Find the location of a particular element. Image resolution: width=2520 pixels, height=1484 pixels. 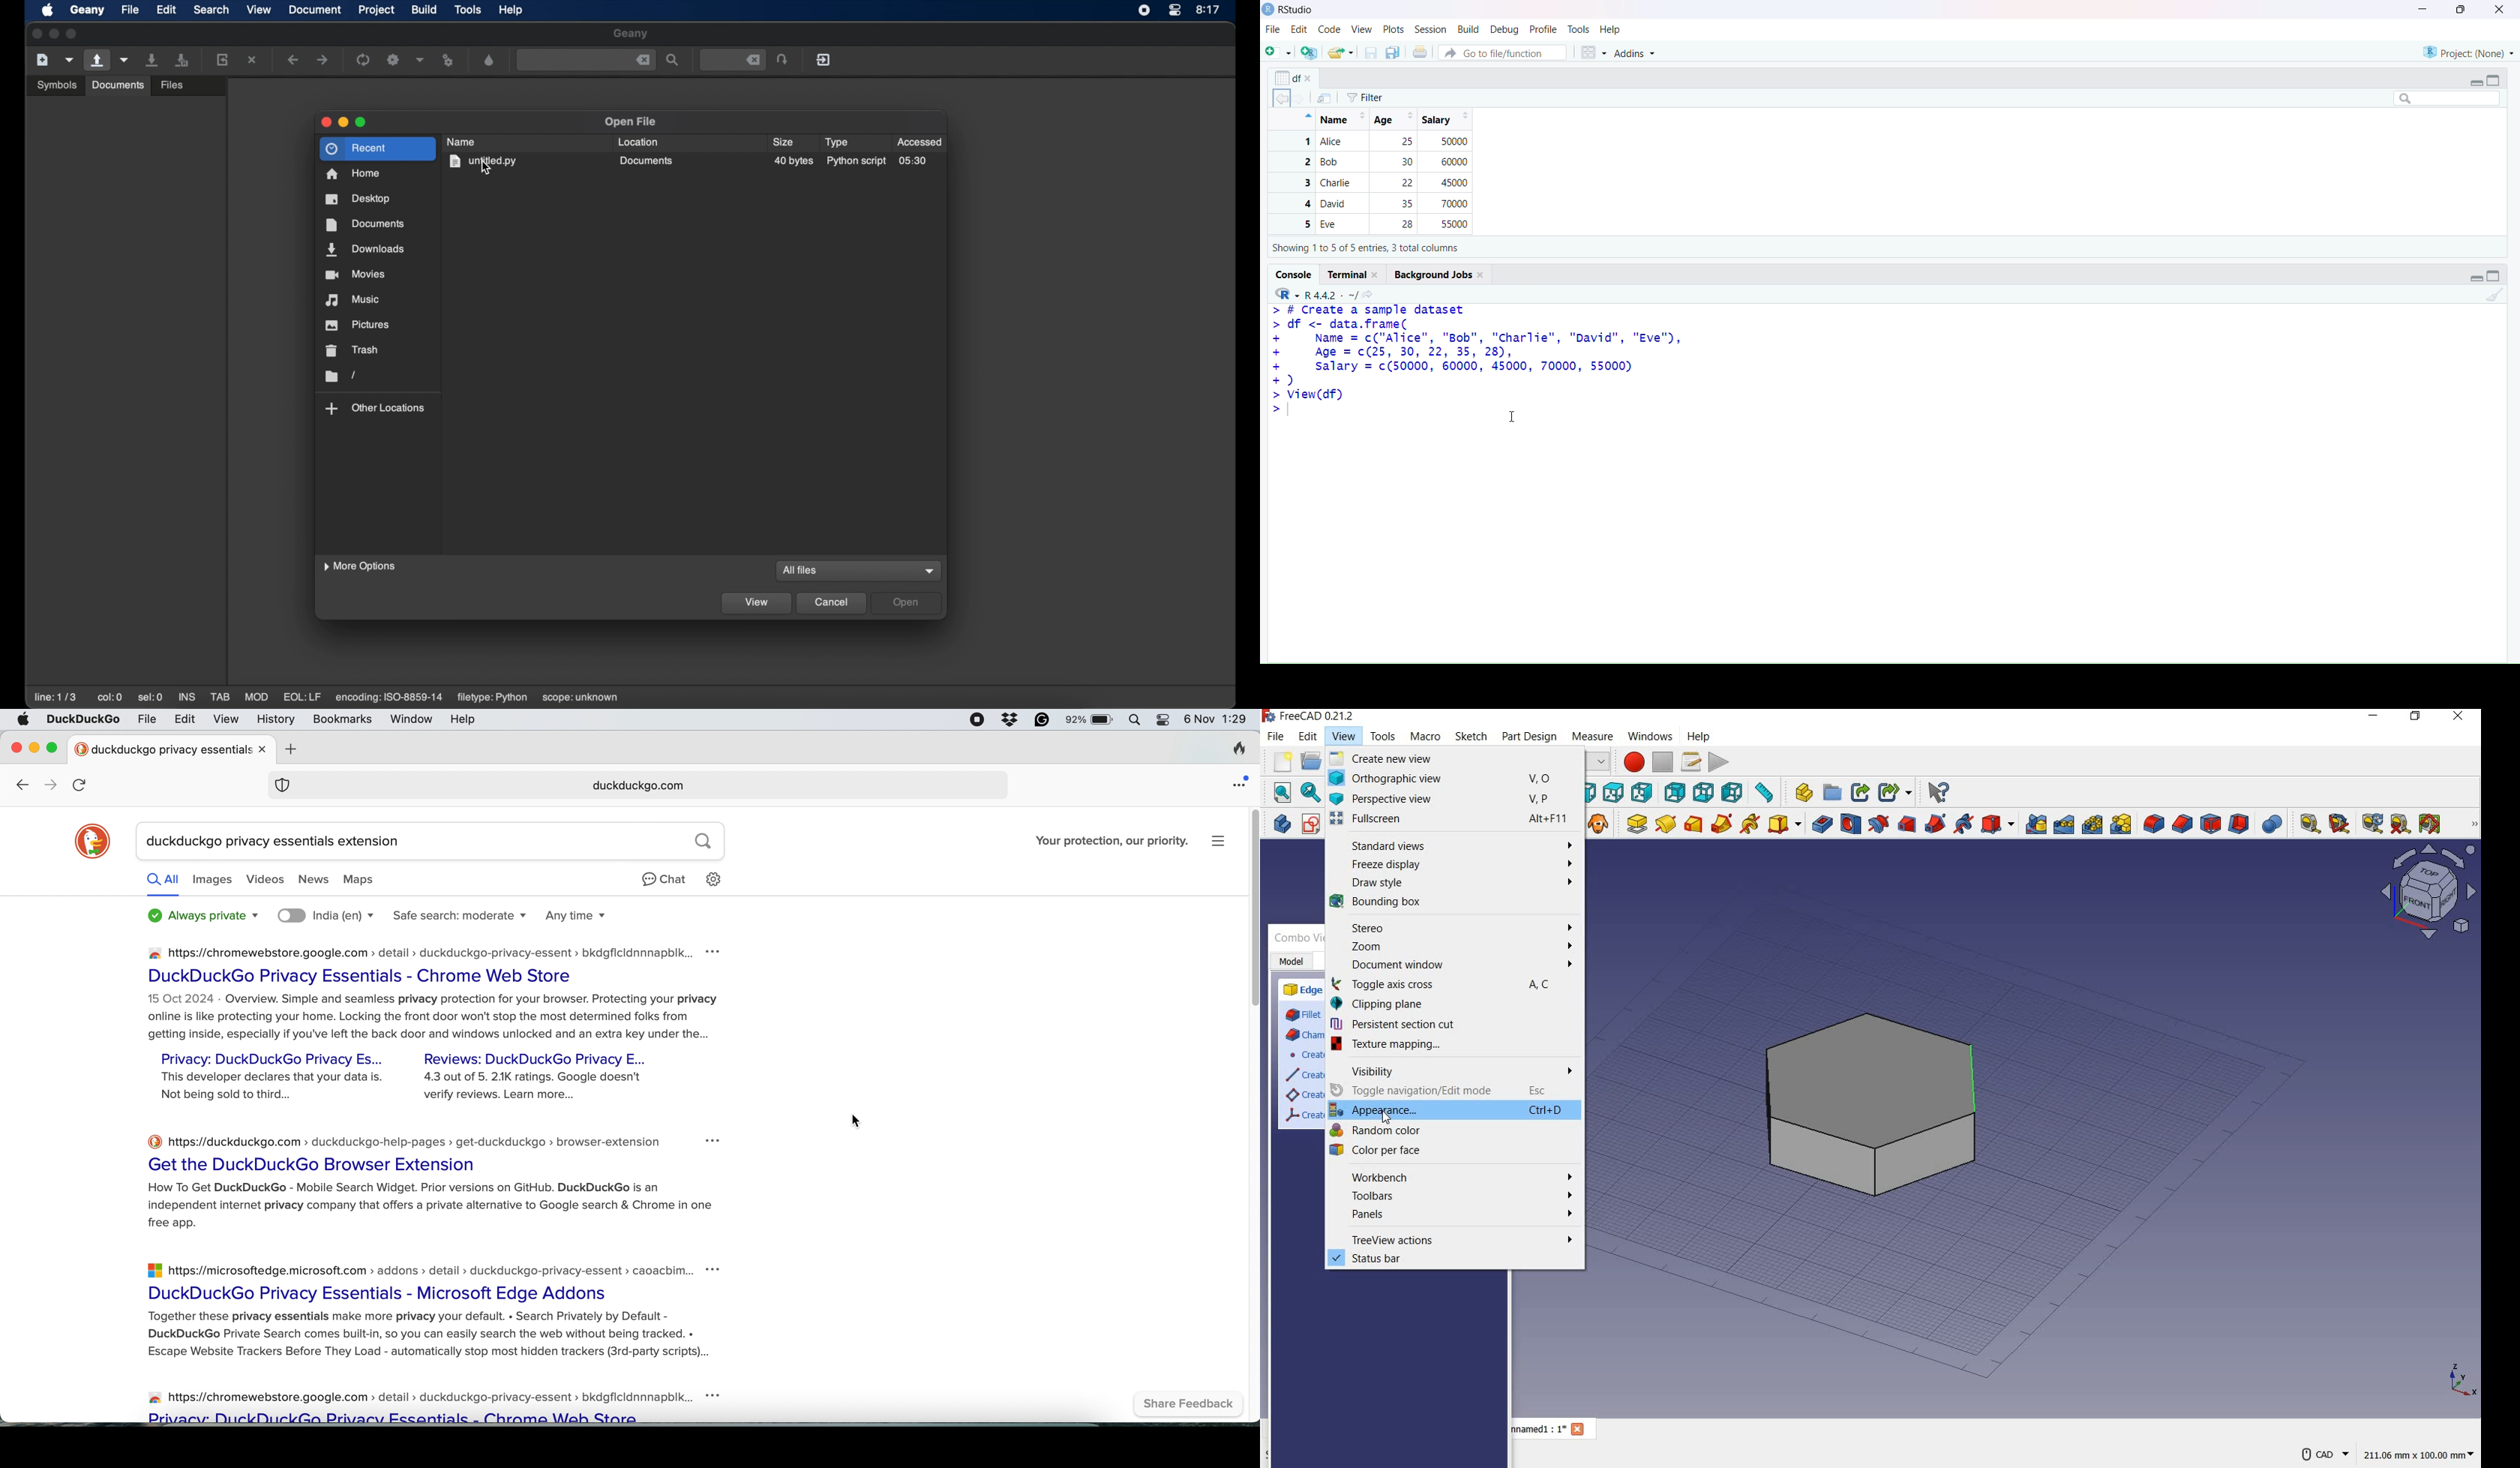

session is located at coordinates (1431, 30).